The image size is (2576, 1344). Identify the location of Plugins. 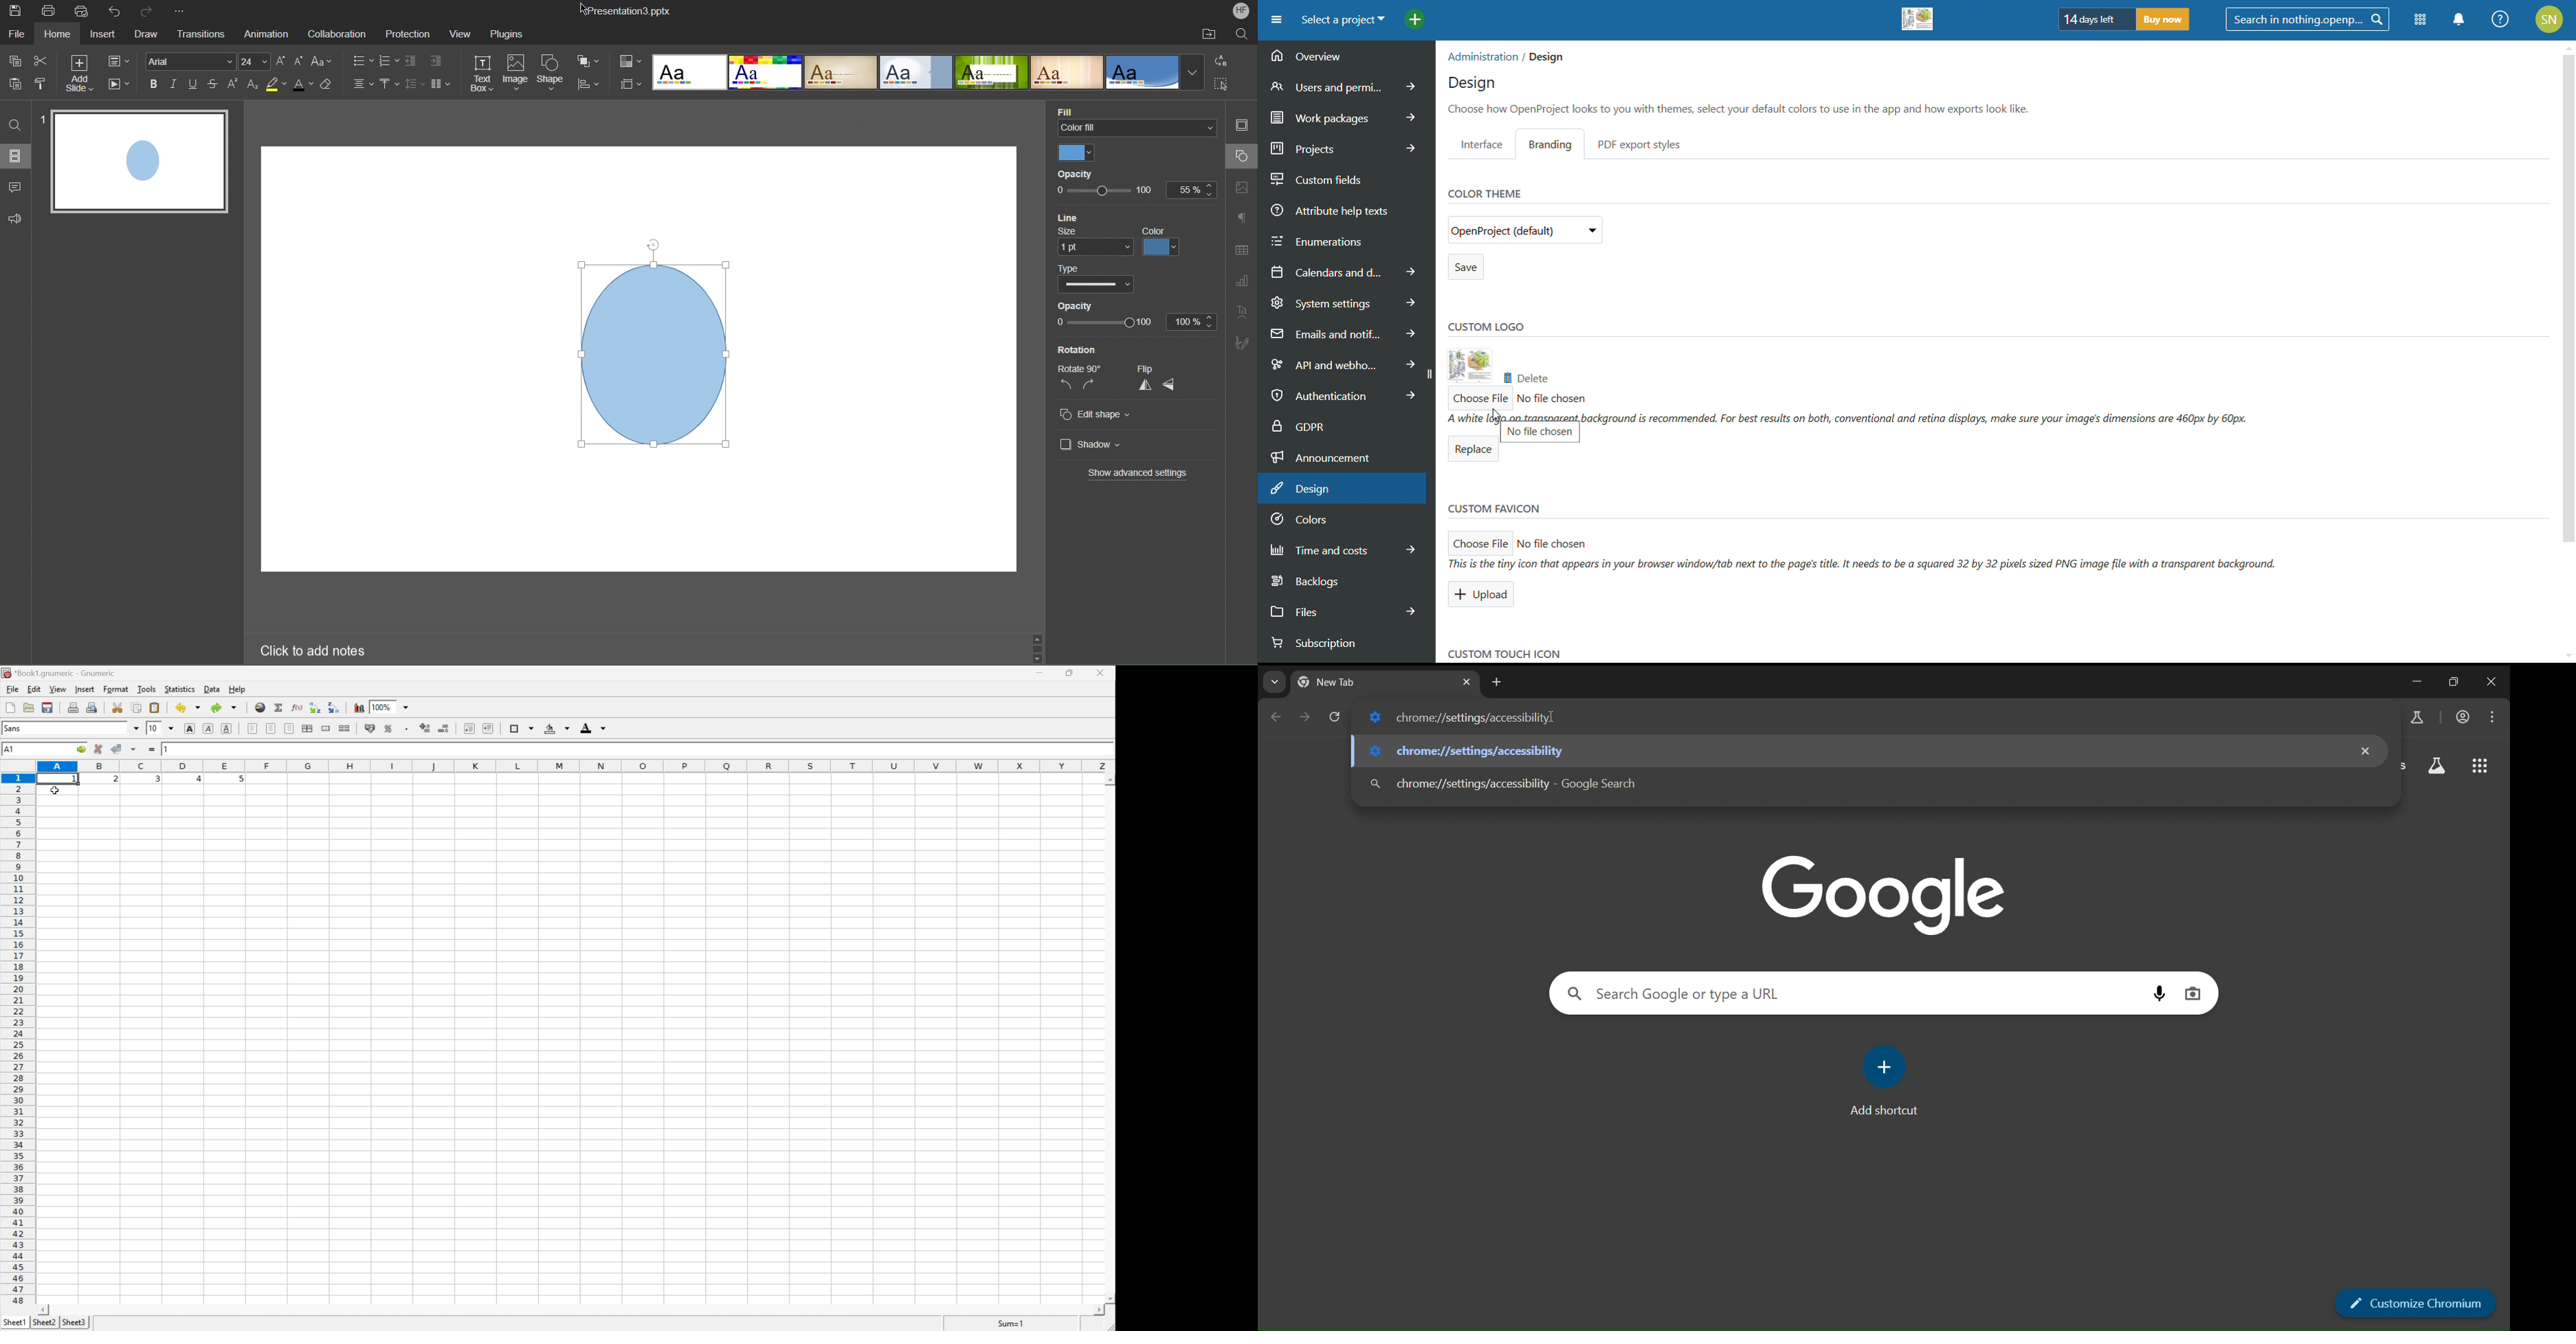
(508, 35).